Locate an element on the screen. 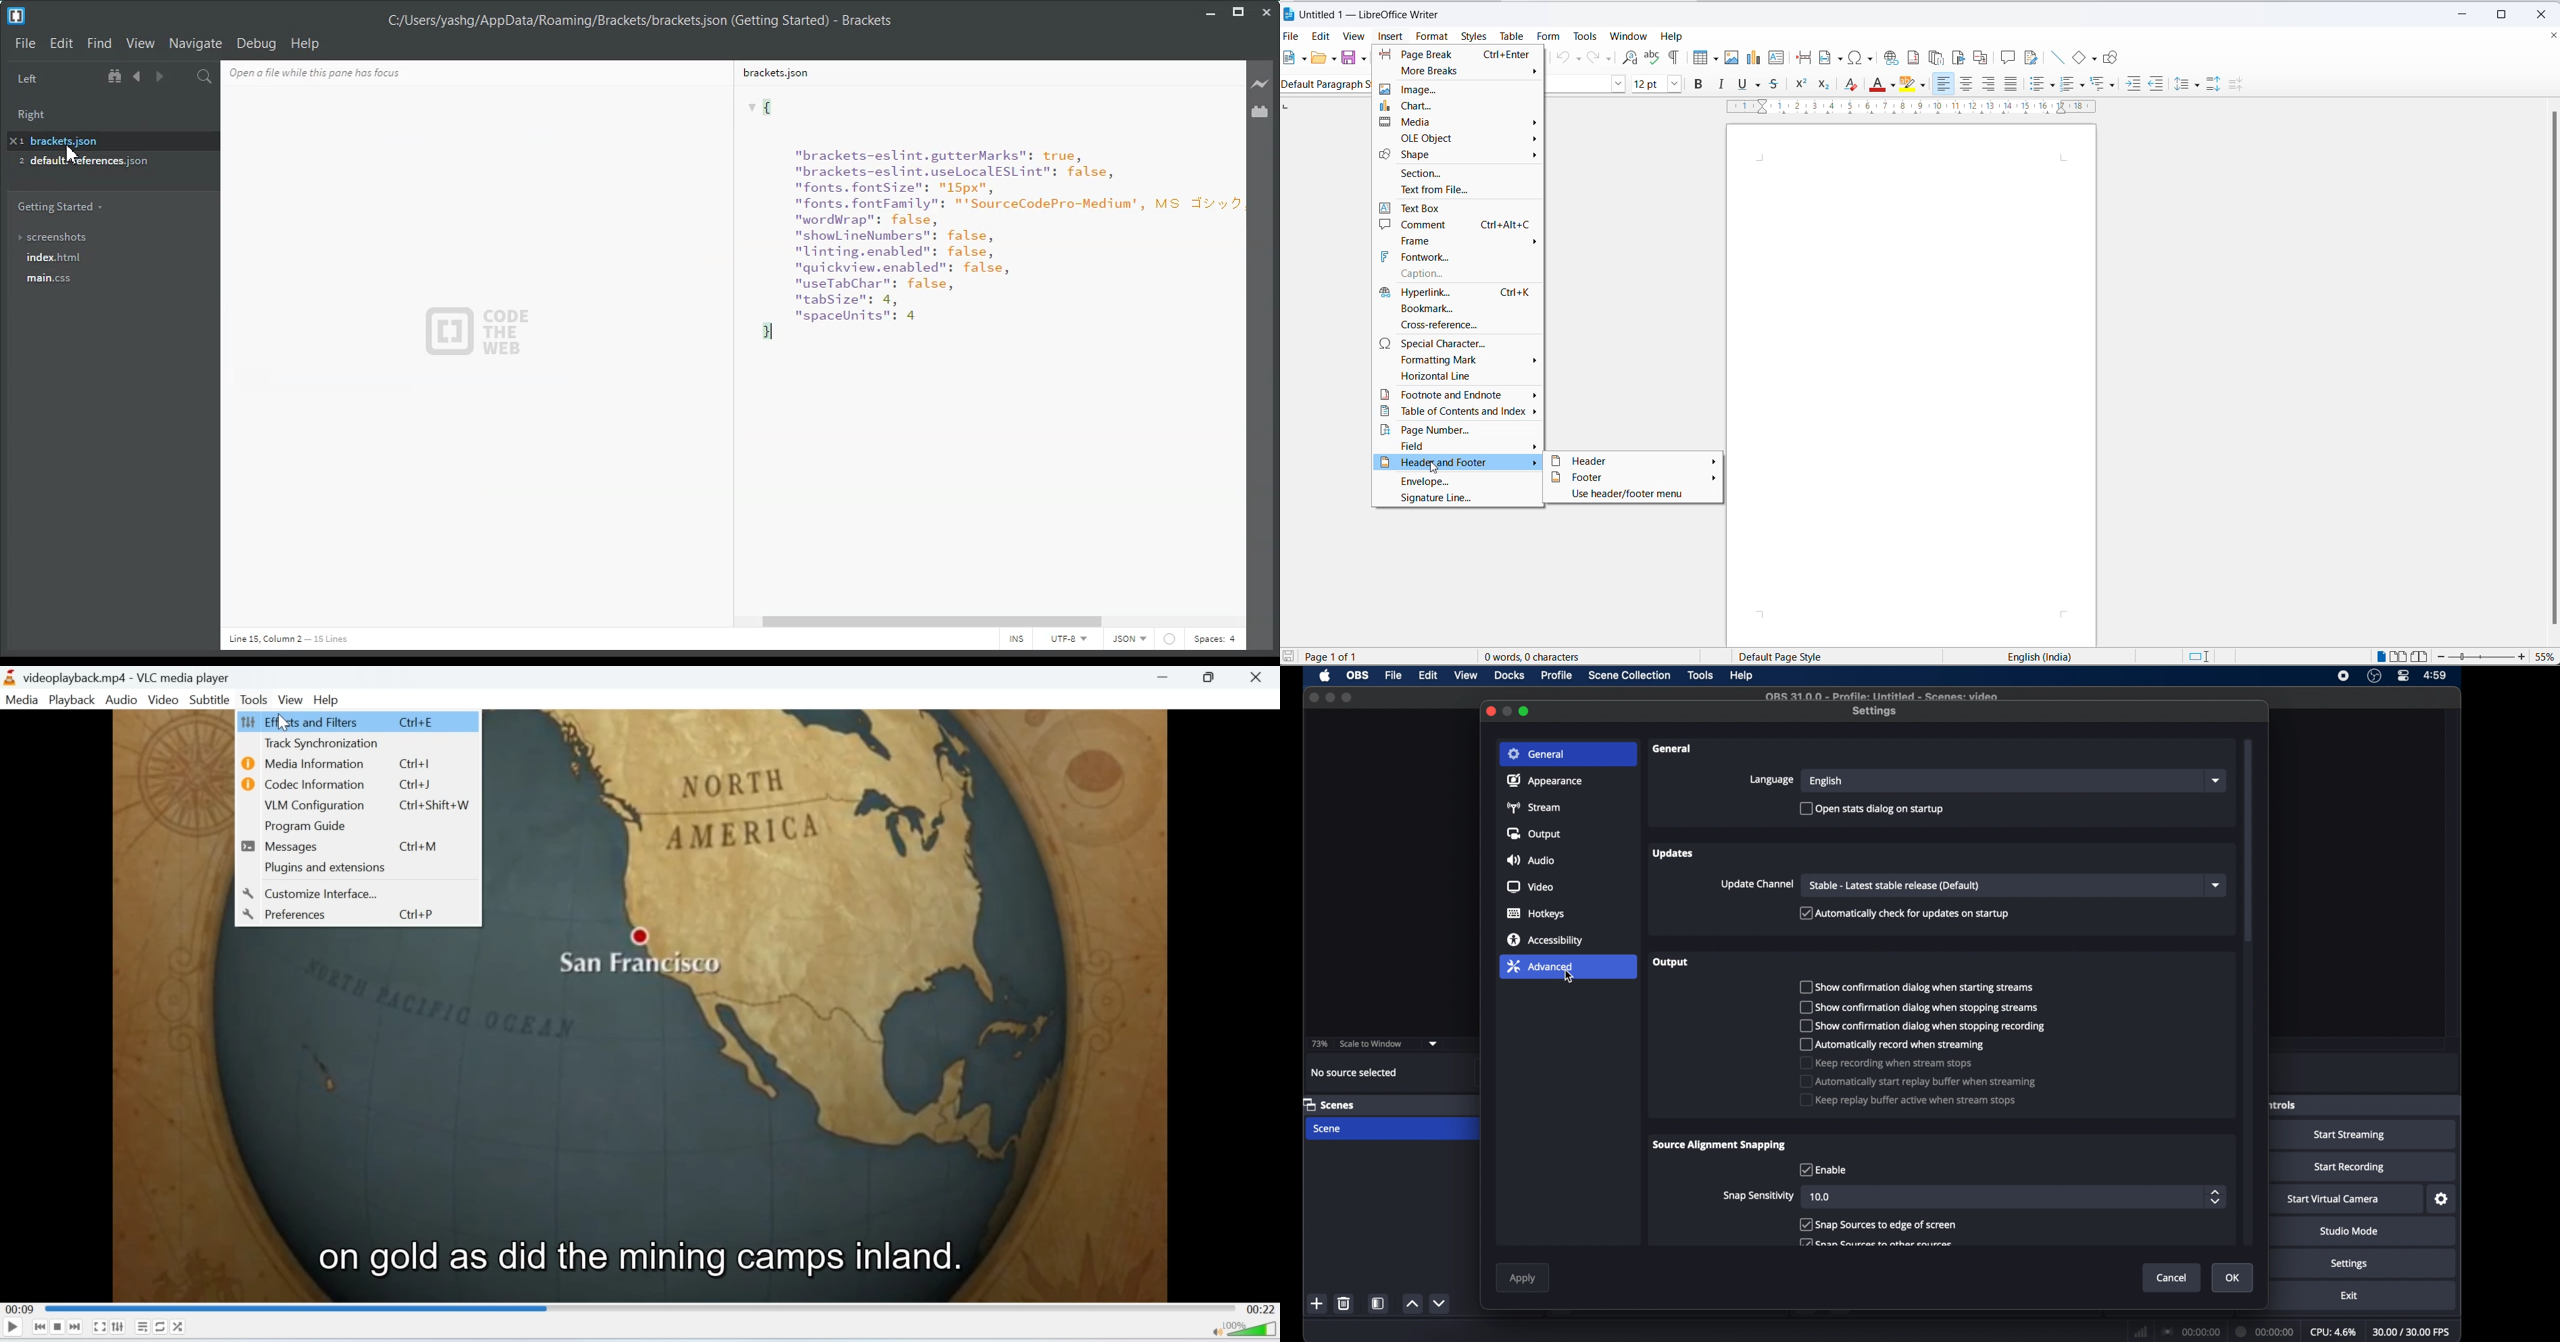 Image resolution: width=2576 pixels, height=1344 pixels. scene filters is located at coordinates (1379, 1303).